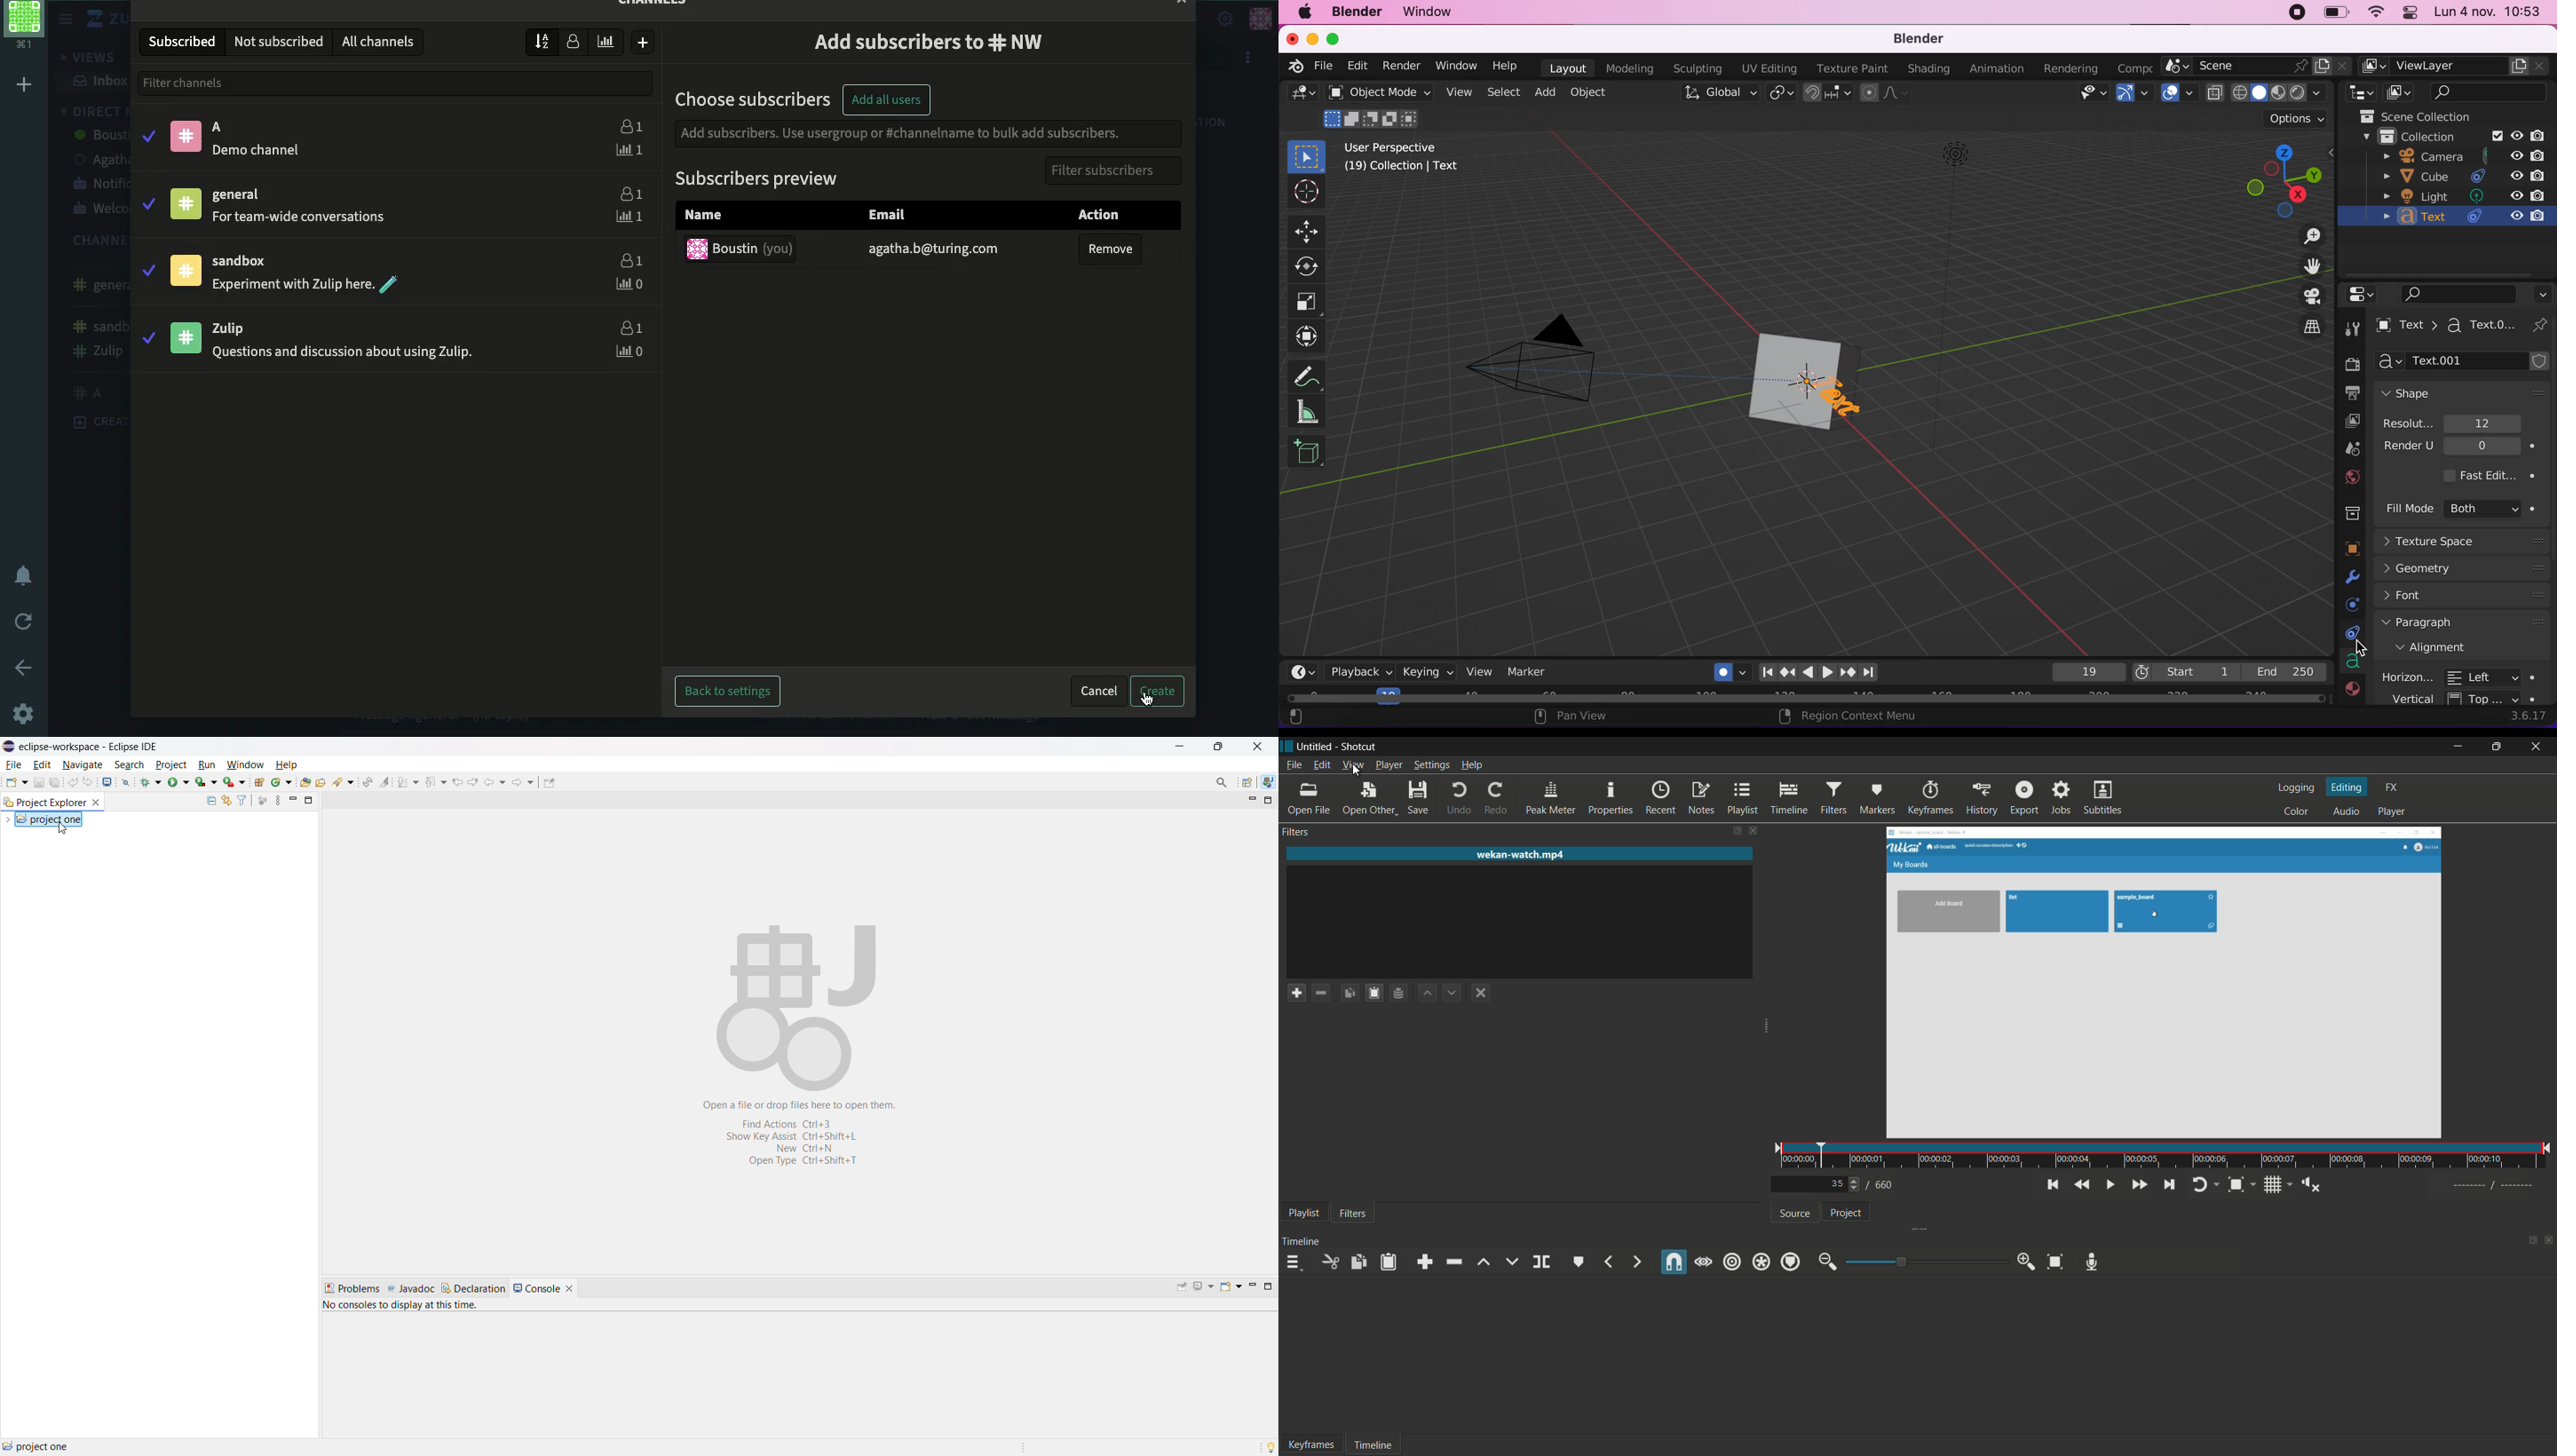 The height and width of the screenshot is (1456, 2576). What do you see at coordinates (2527, 716) in the screenshot?
I see `3.6.17` at bounding box center [2527, 716].